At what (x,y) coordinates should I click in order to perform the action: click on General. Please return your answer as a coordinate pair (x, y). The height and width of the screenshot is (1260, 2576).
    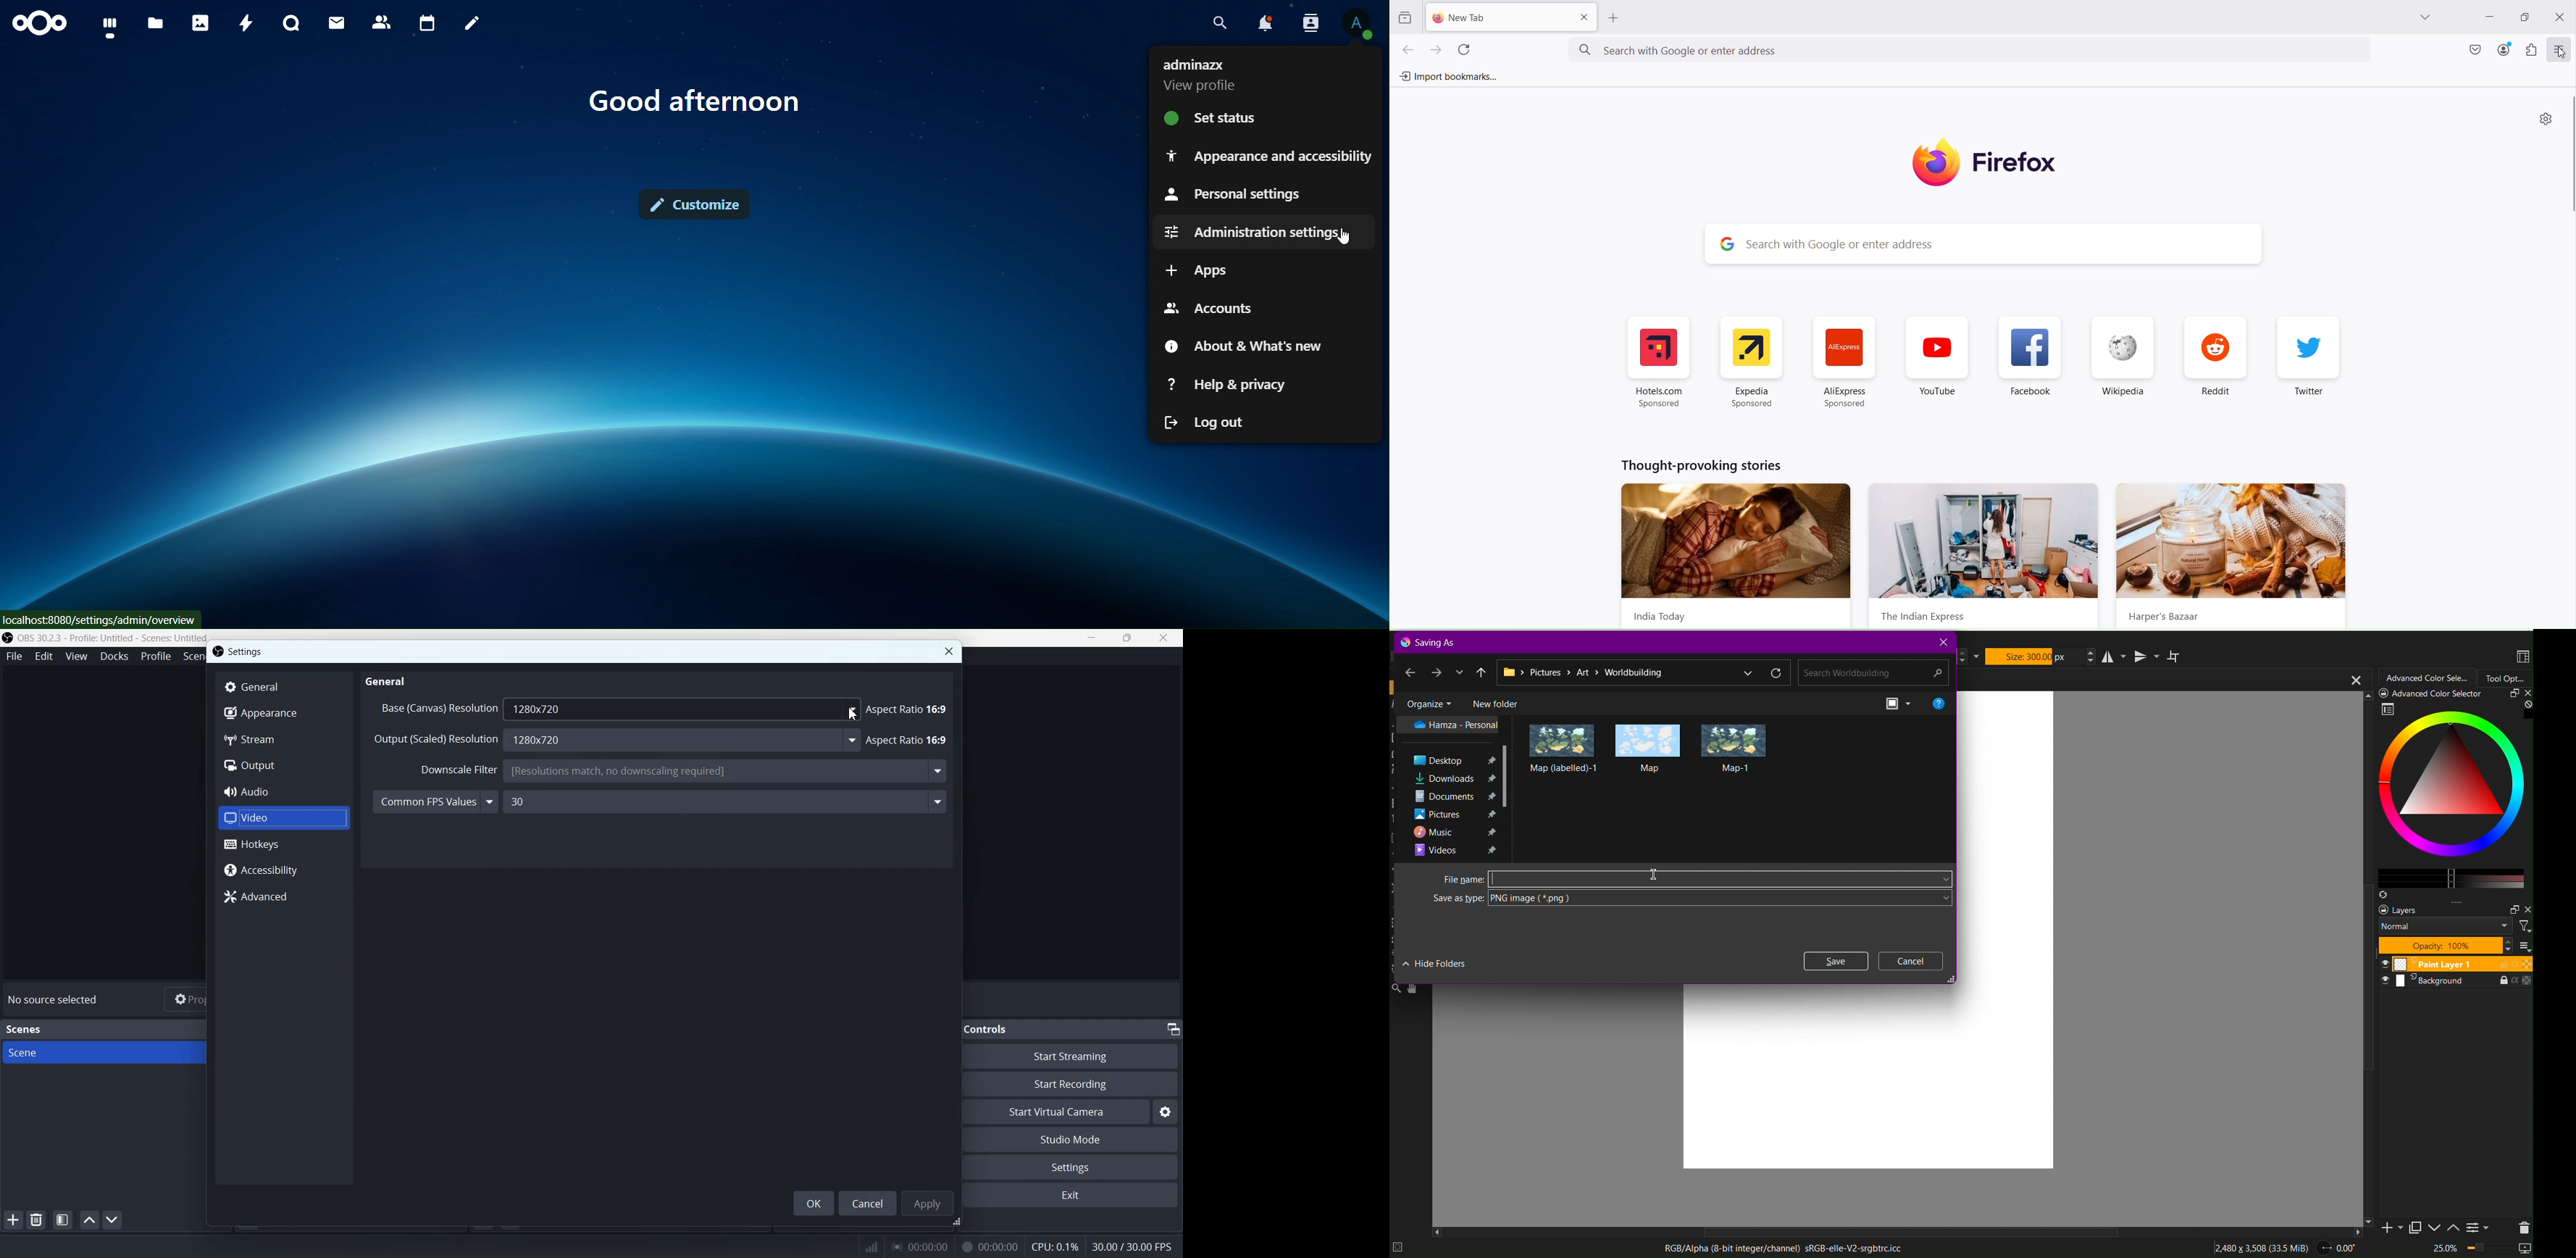
    Looking at the image, I should click on (387, 681).